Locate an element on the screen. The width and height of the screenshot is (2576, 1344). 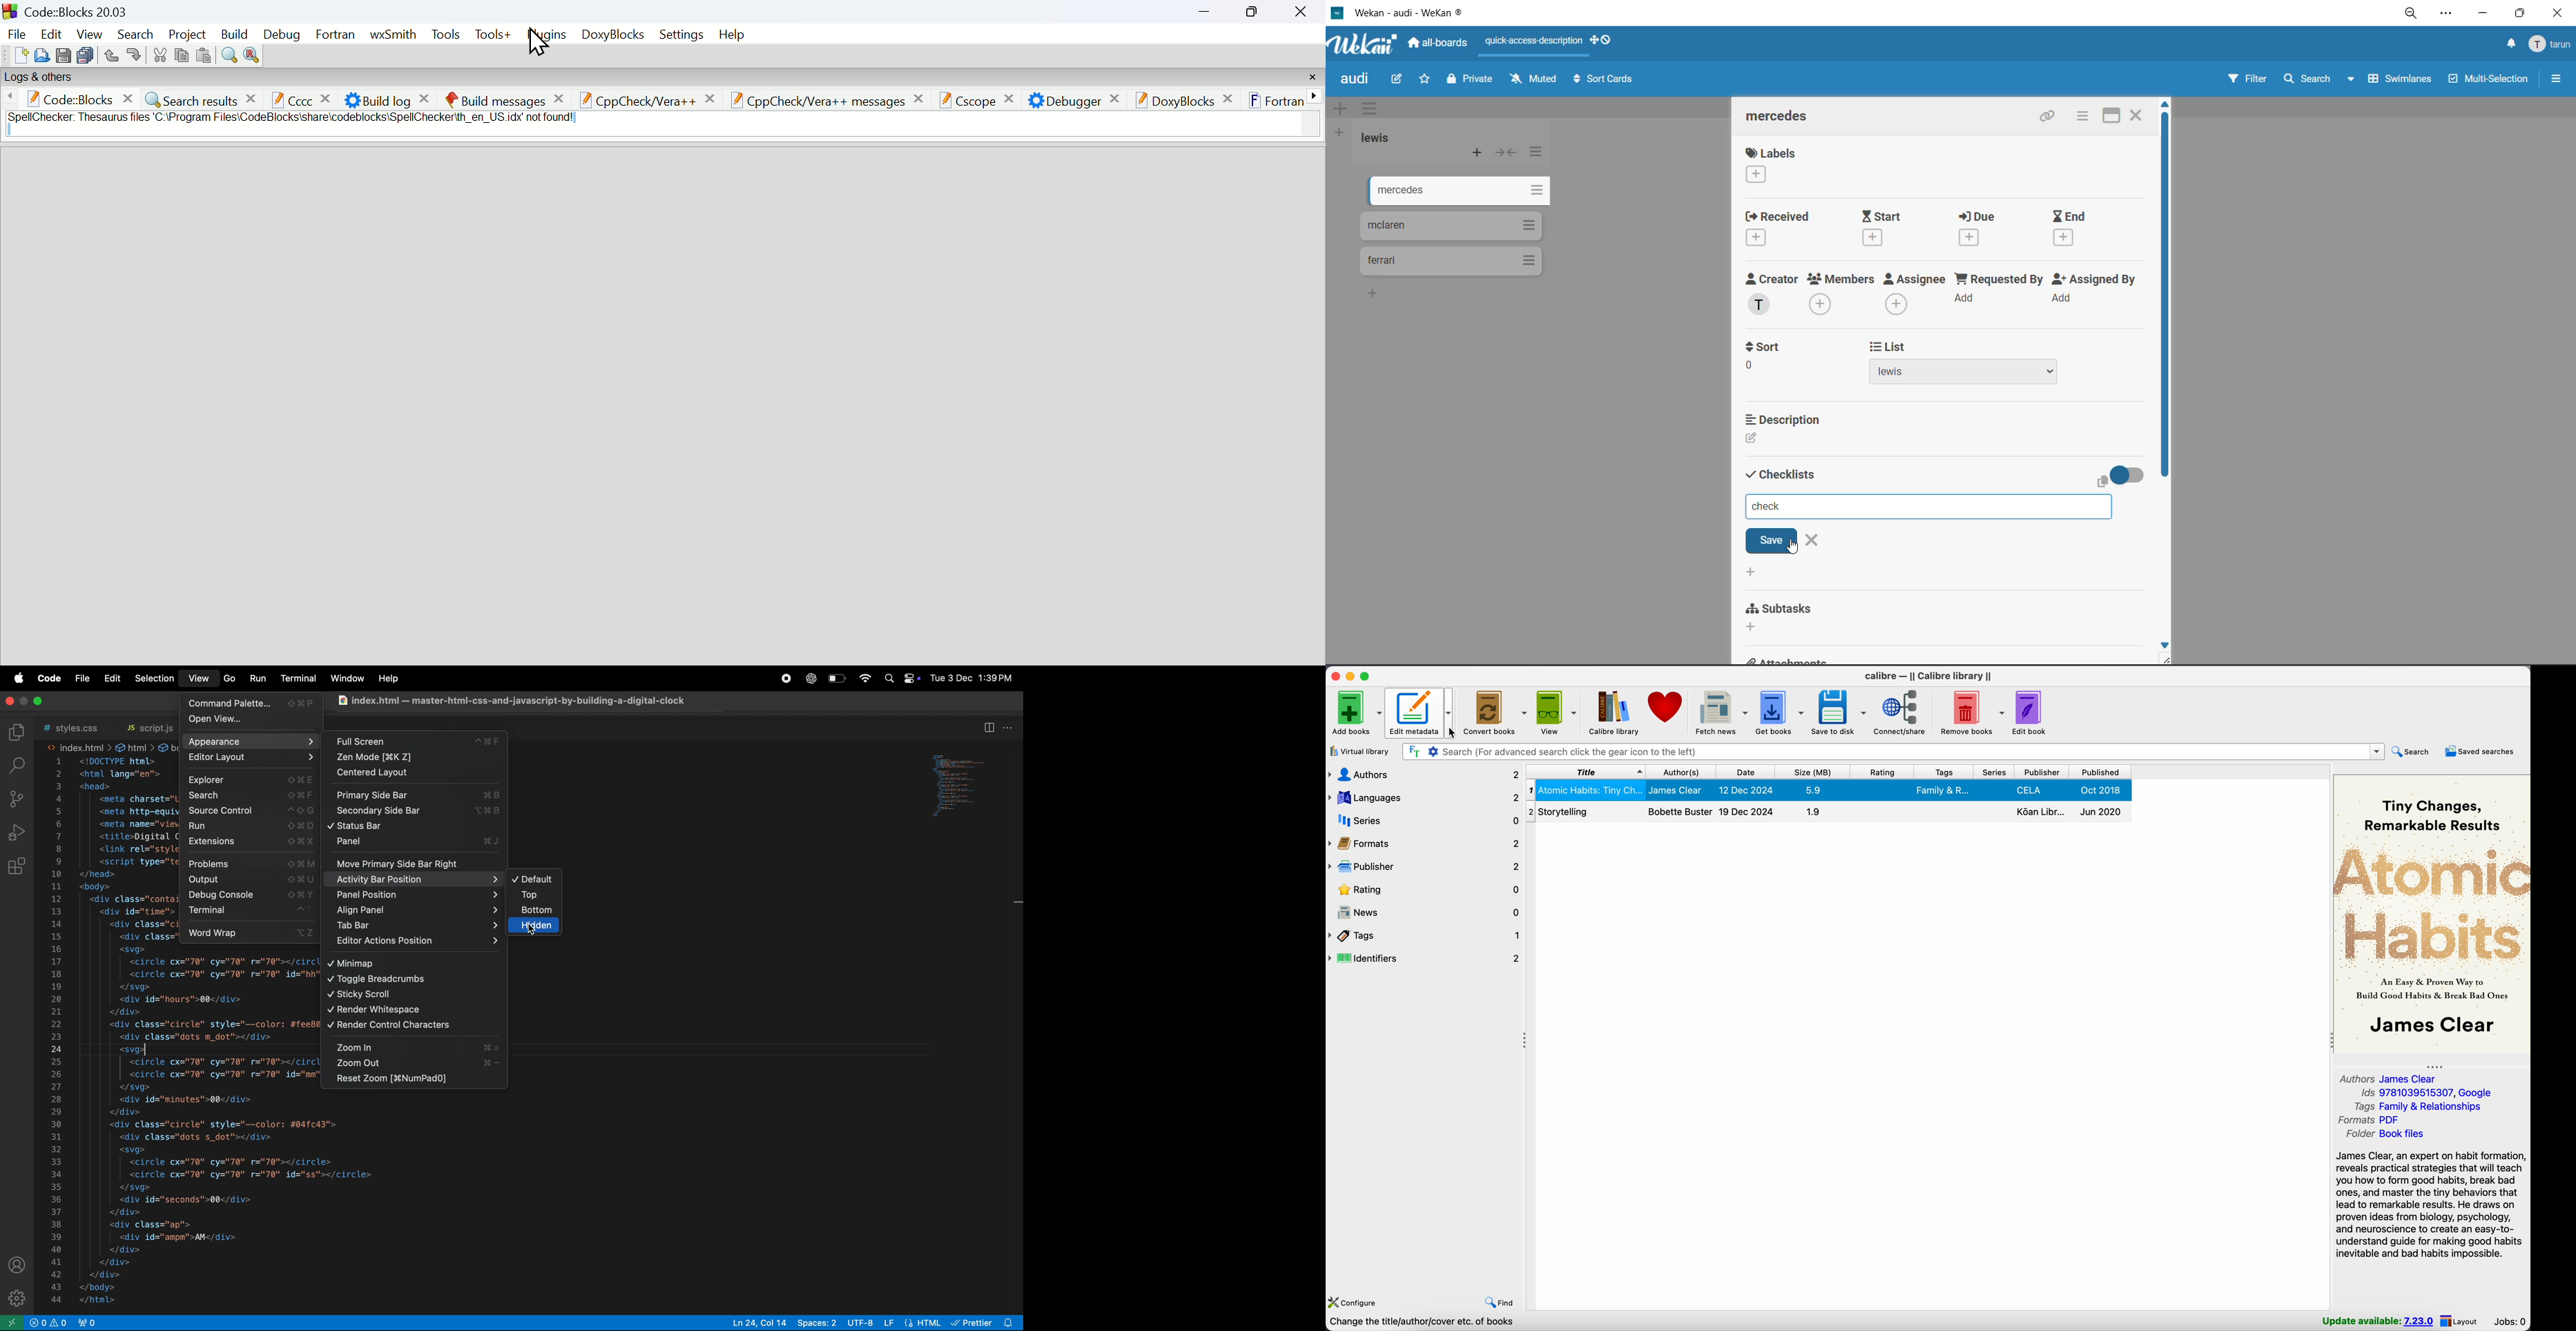
Build is located at coordinates (234, 33).